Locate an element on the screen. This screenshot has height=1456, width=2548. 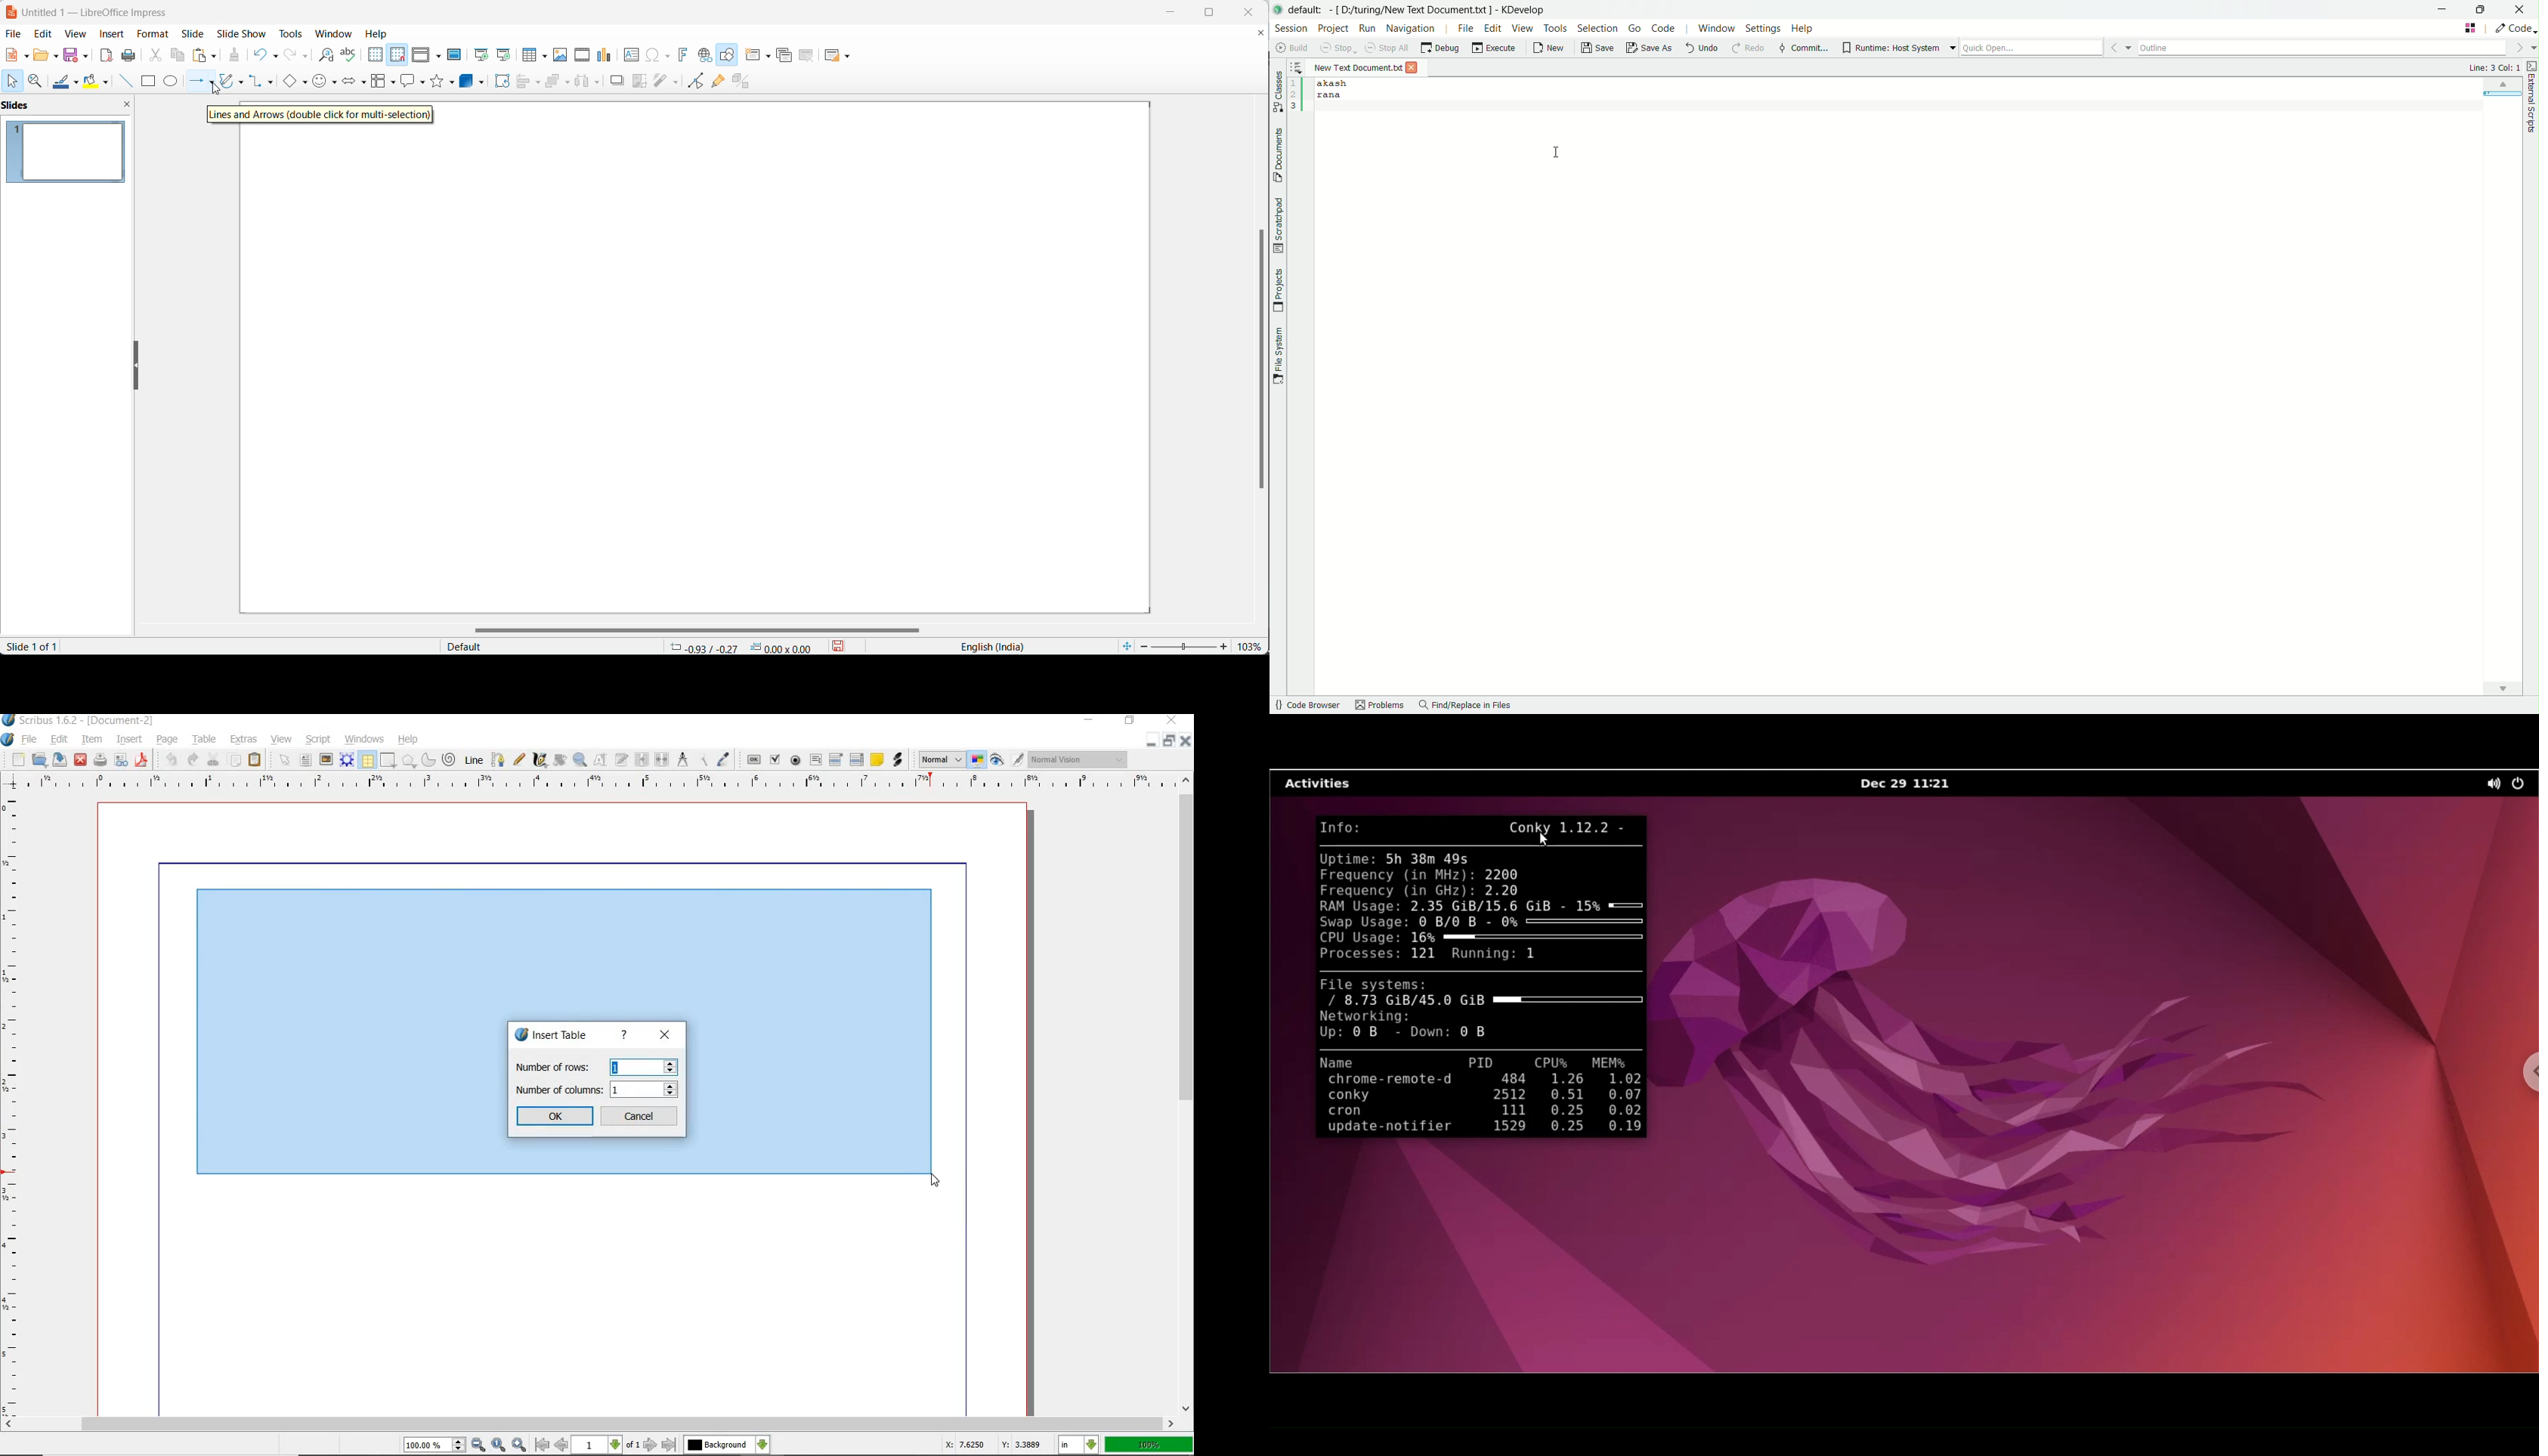
block arrow is located at coordinates (351, 83).